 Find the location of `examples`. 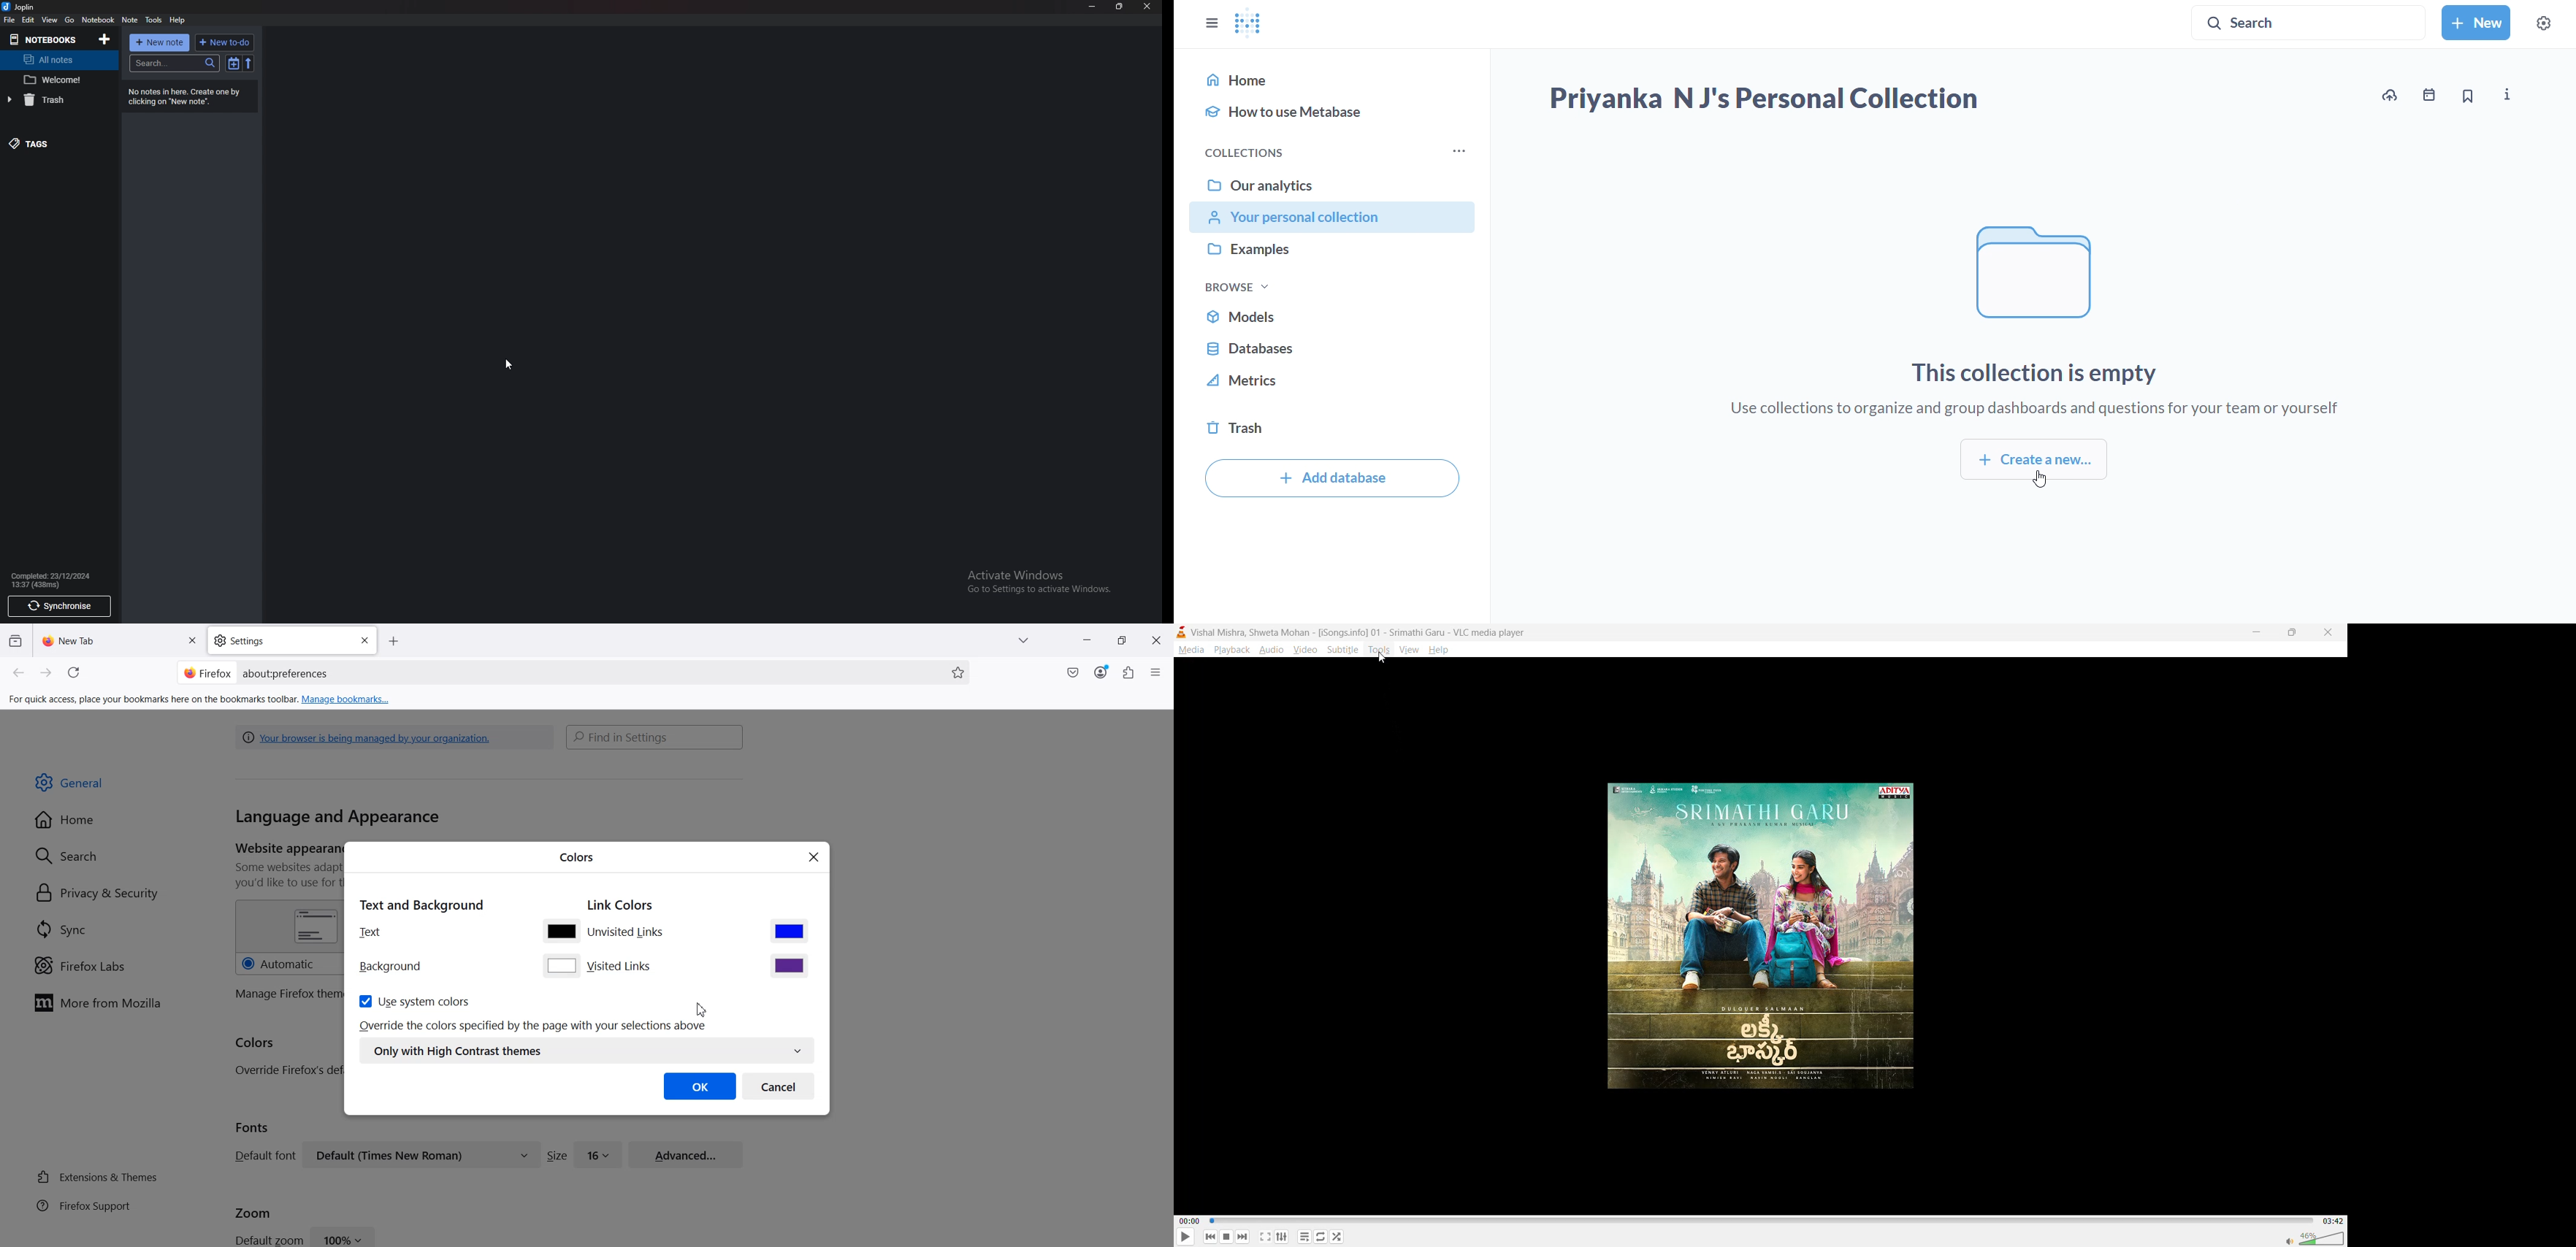

examples is located at coordinates (1331, 250).